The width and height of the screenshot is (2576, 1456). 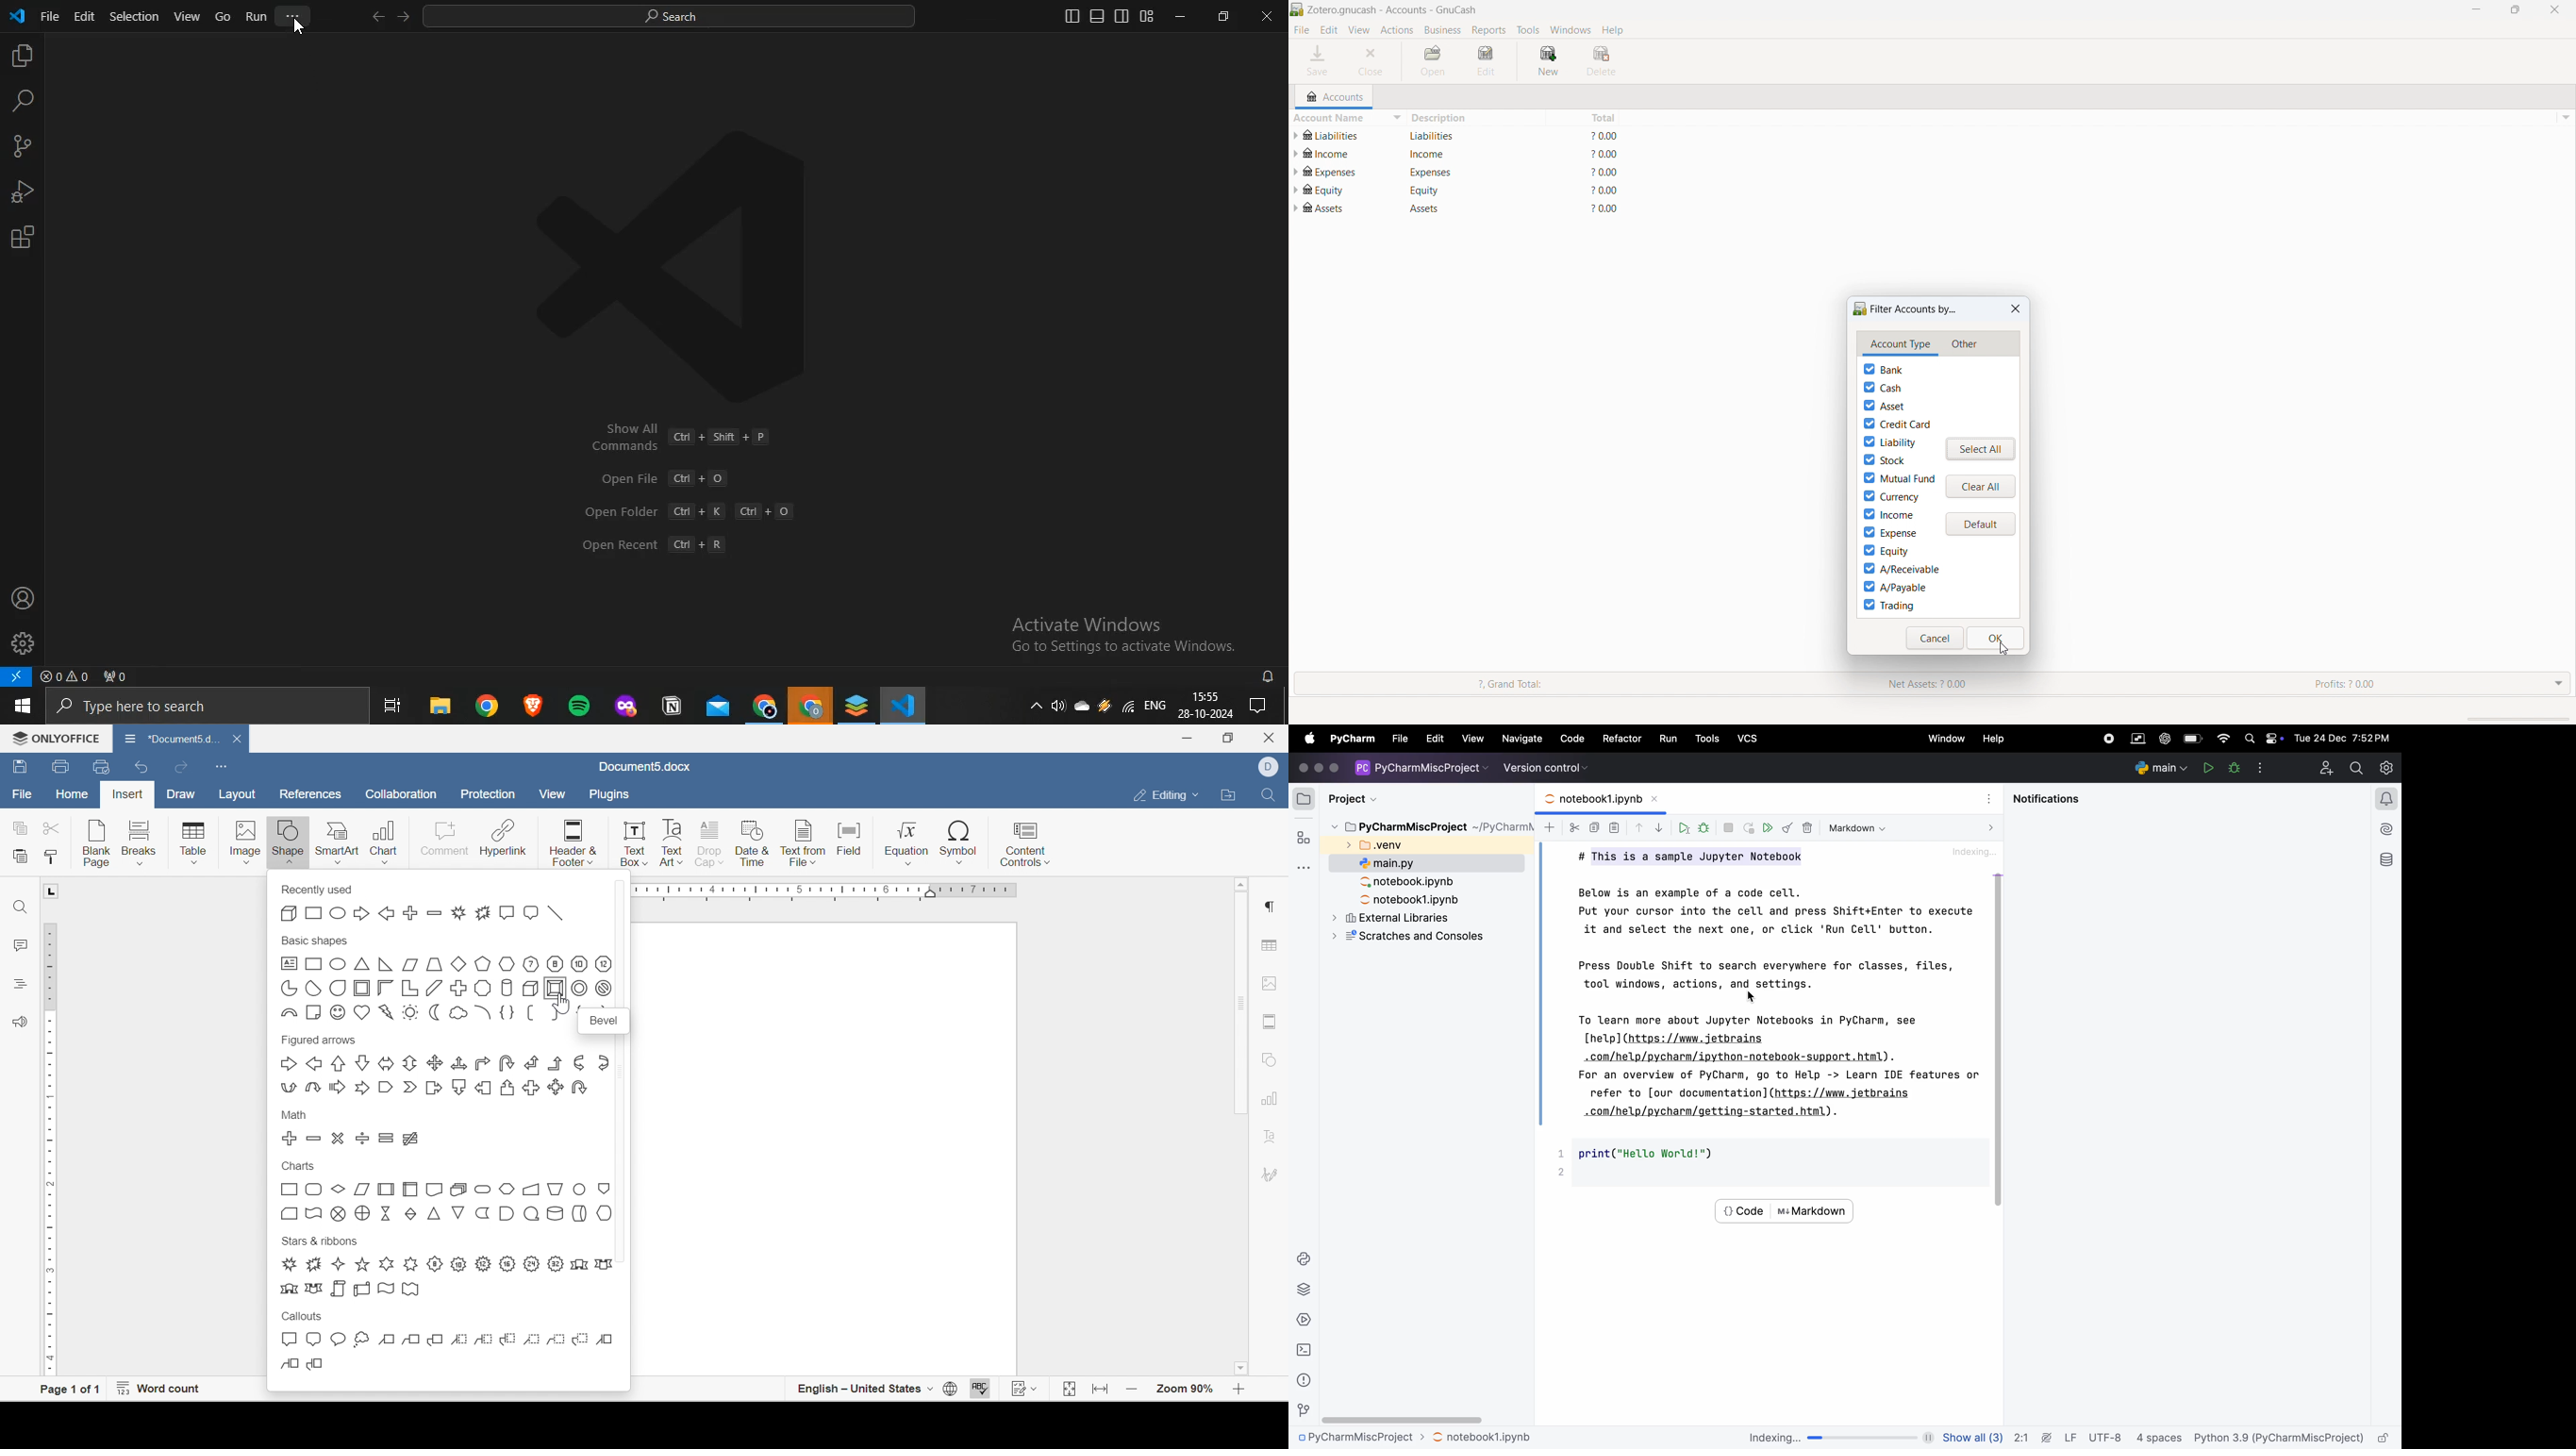 What do you see at coordinates (905, 707) in the screenshot?
I see `VScode` at bounding box center [905, 707].